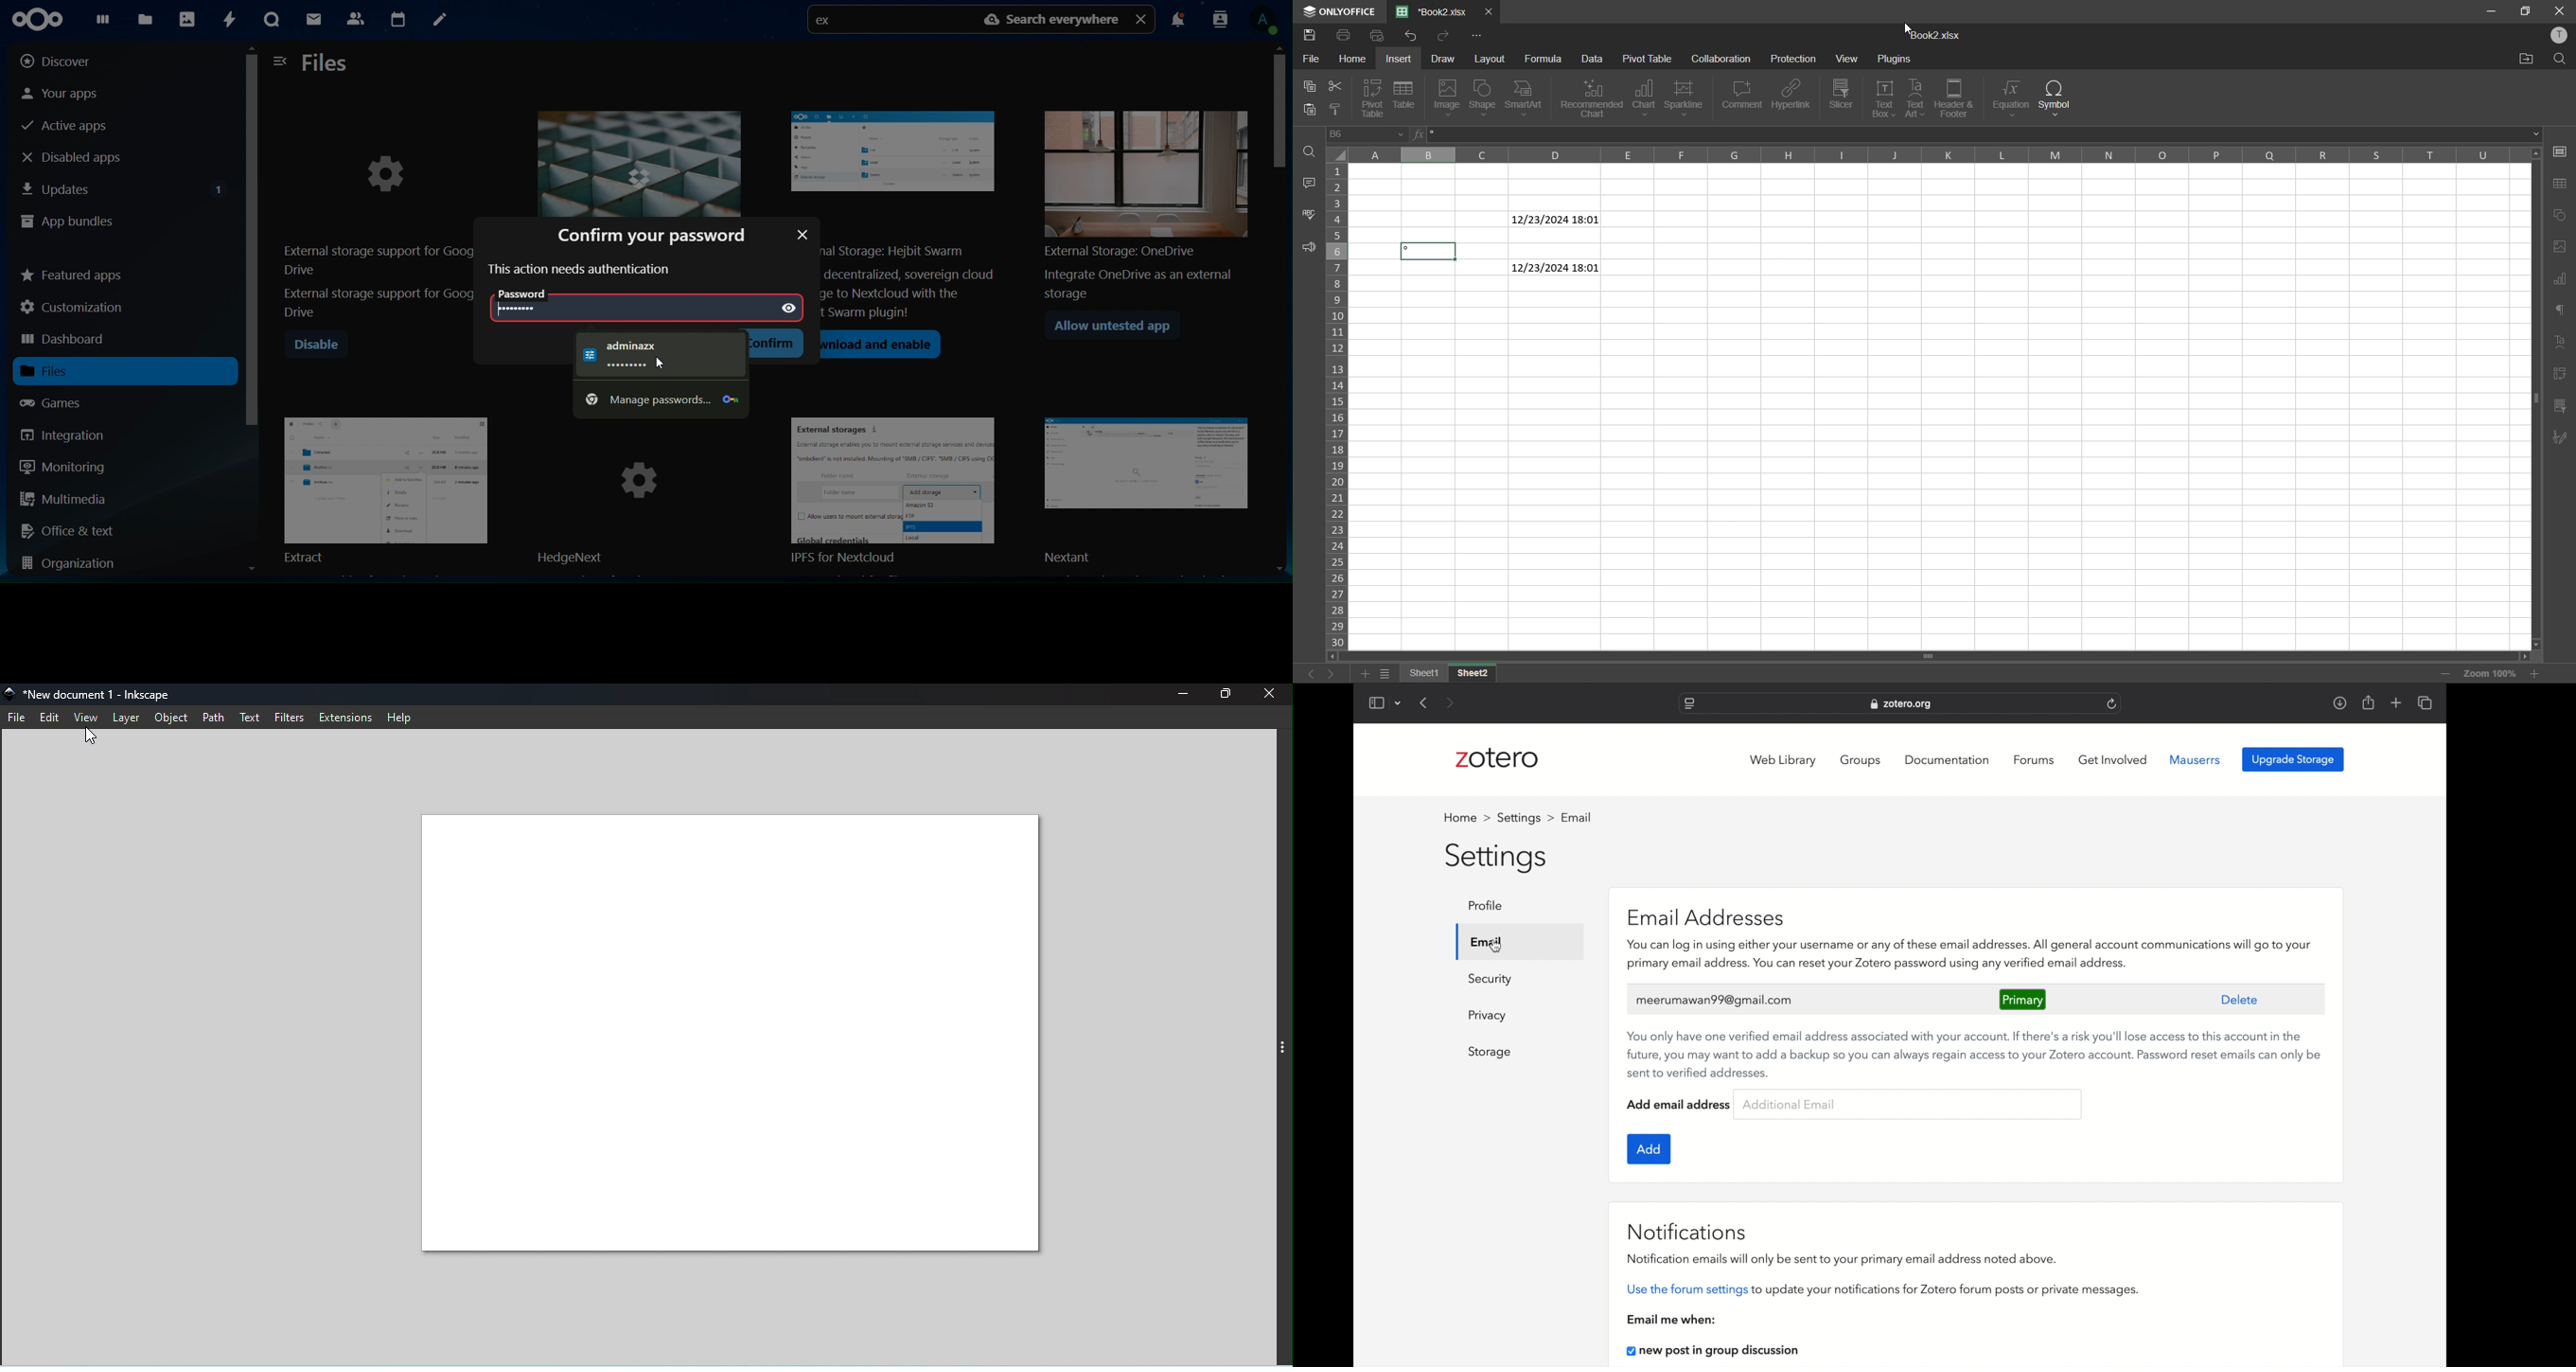  I want to click on documentation, so click(1948, 759).